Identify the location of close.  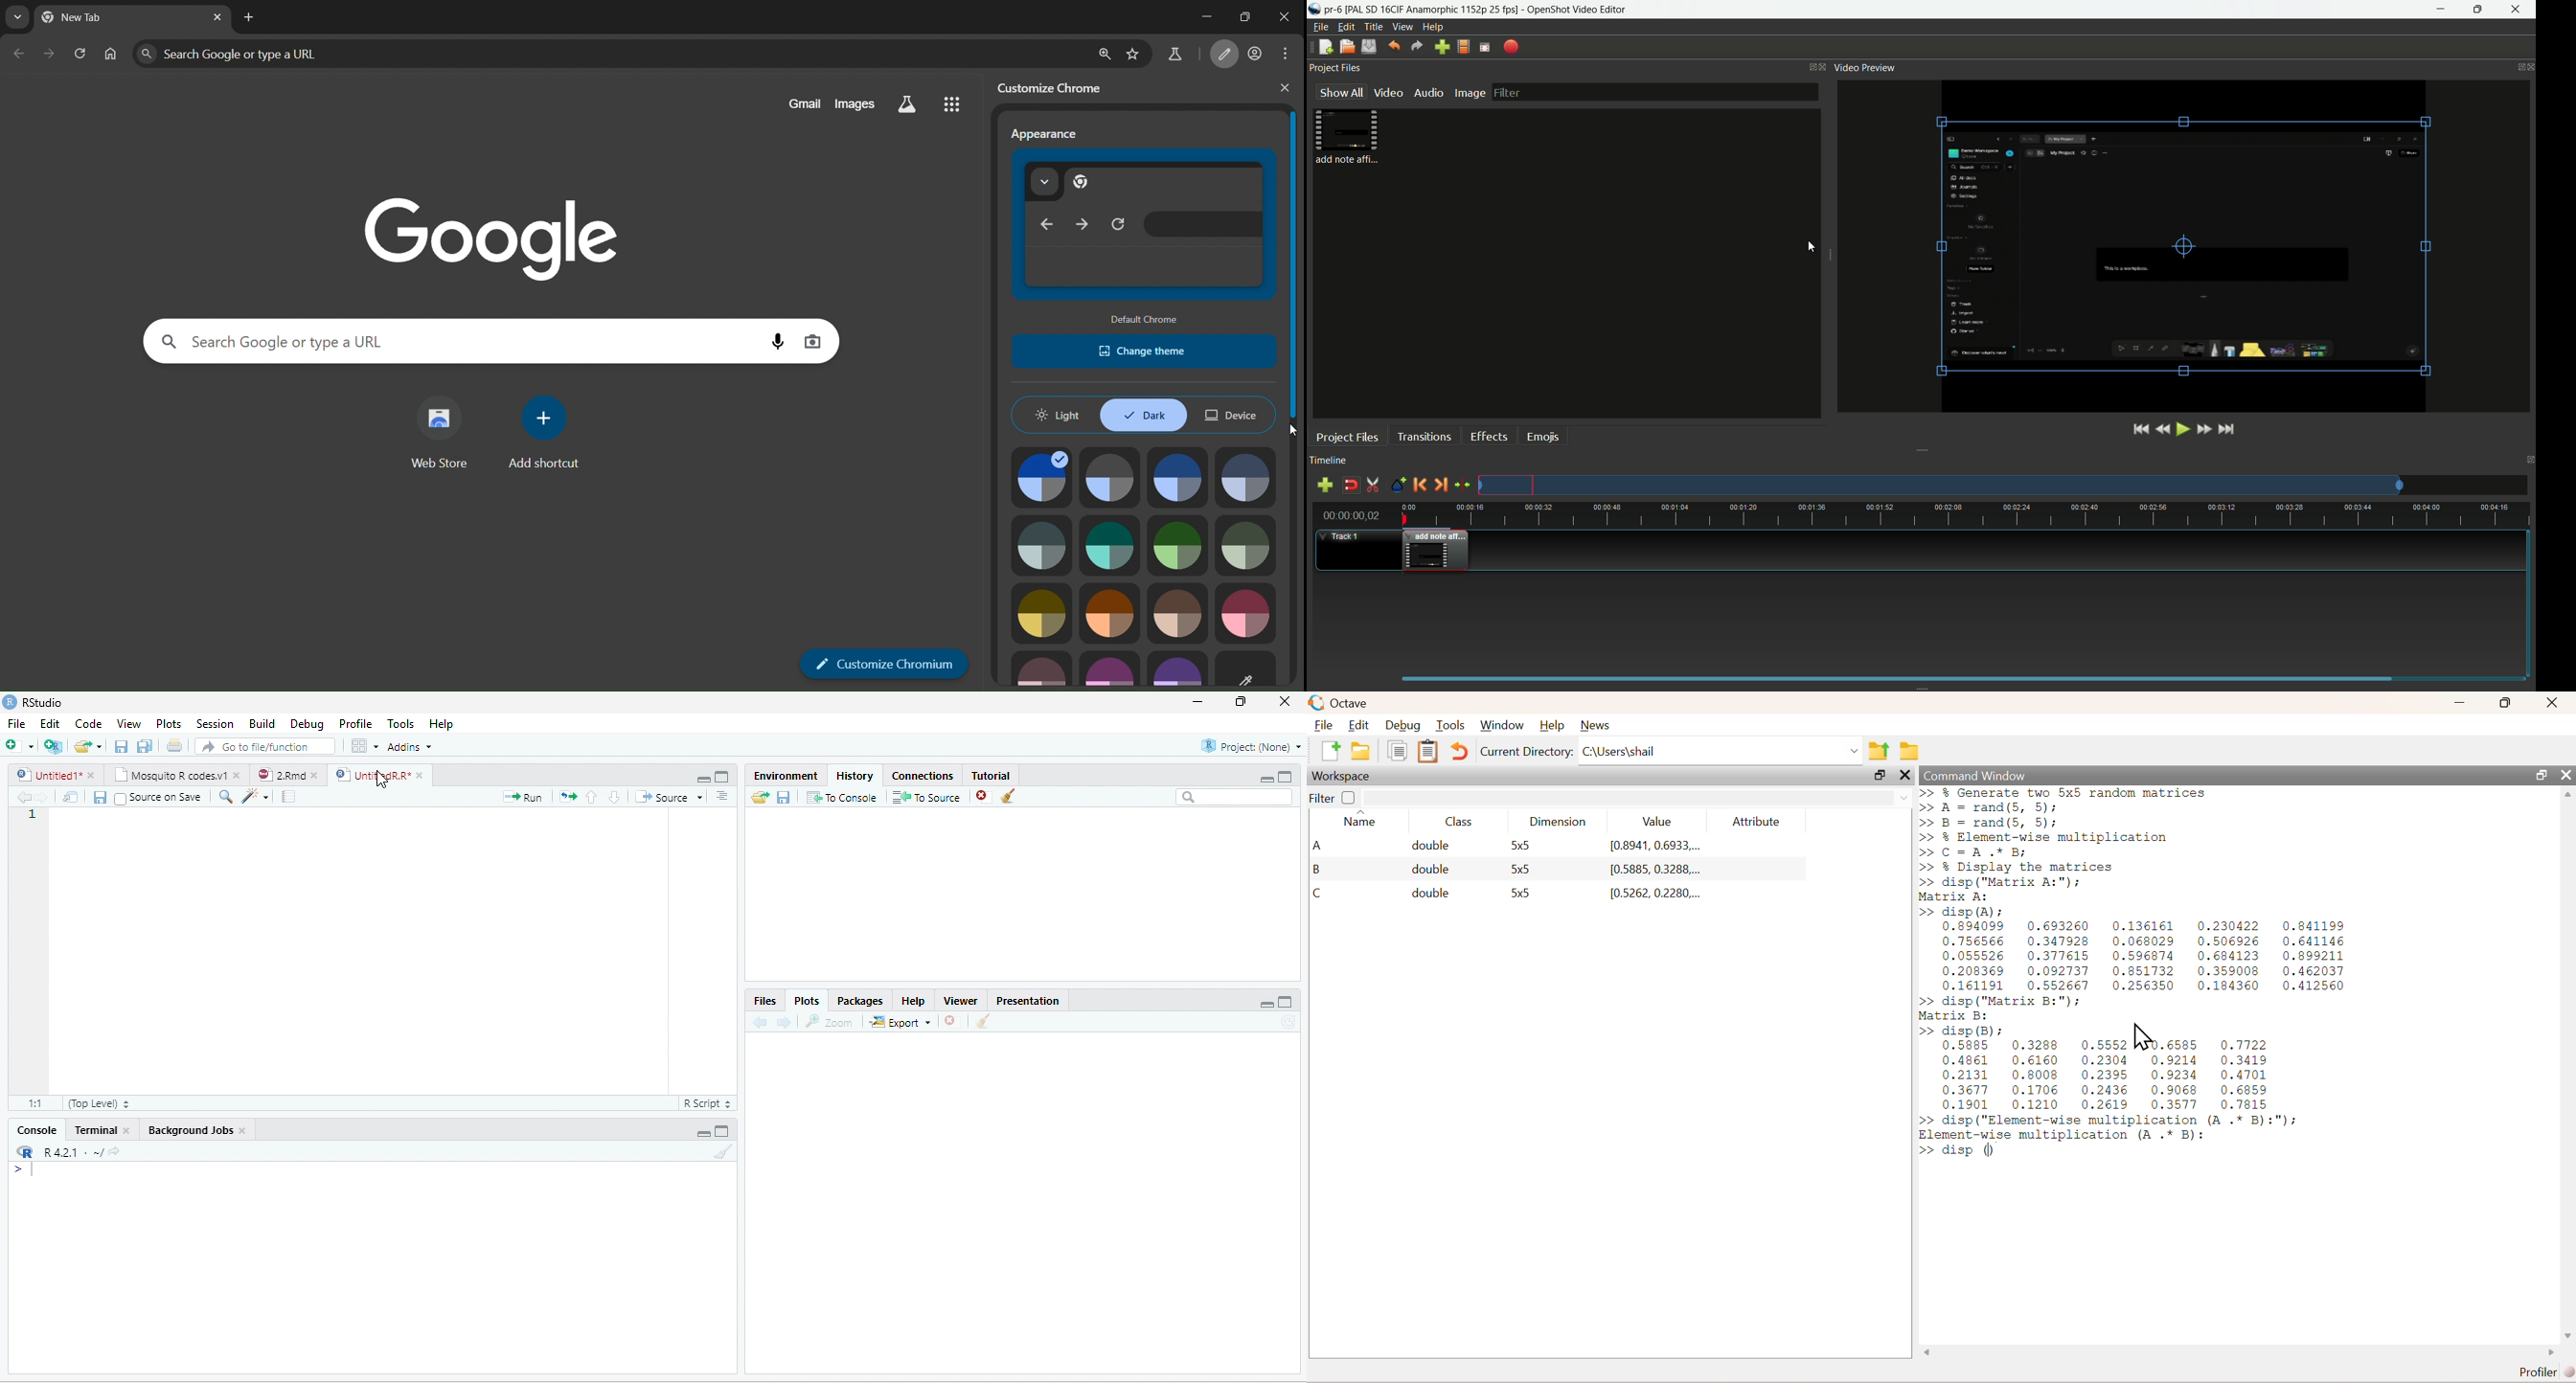
(1286, 19).